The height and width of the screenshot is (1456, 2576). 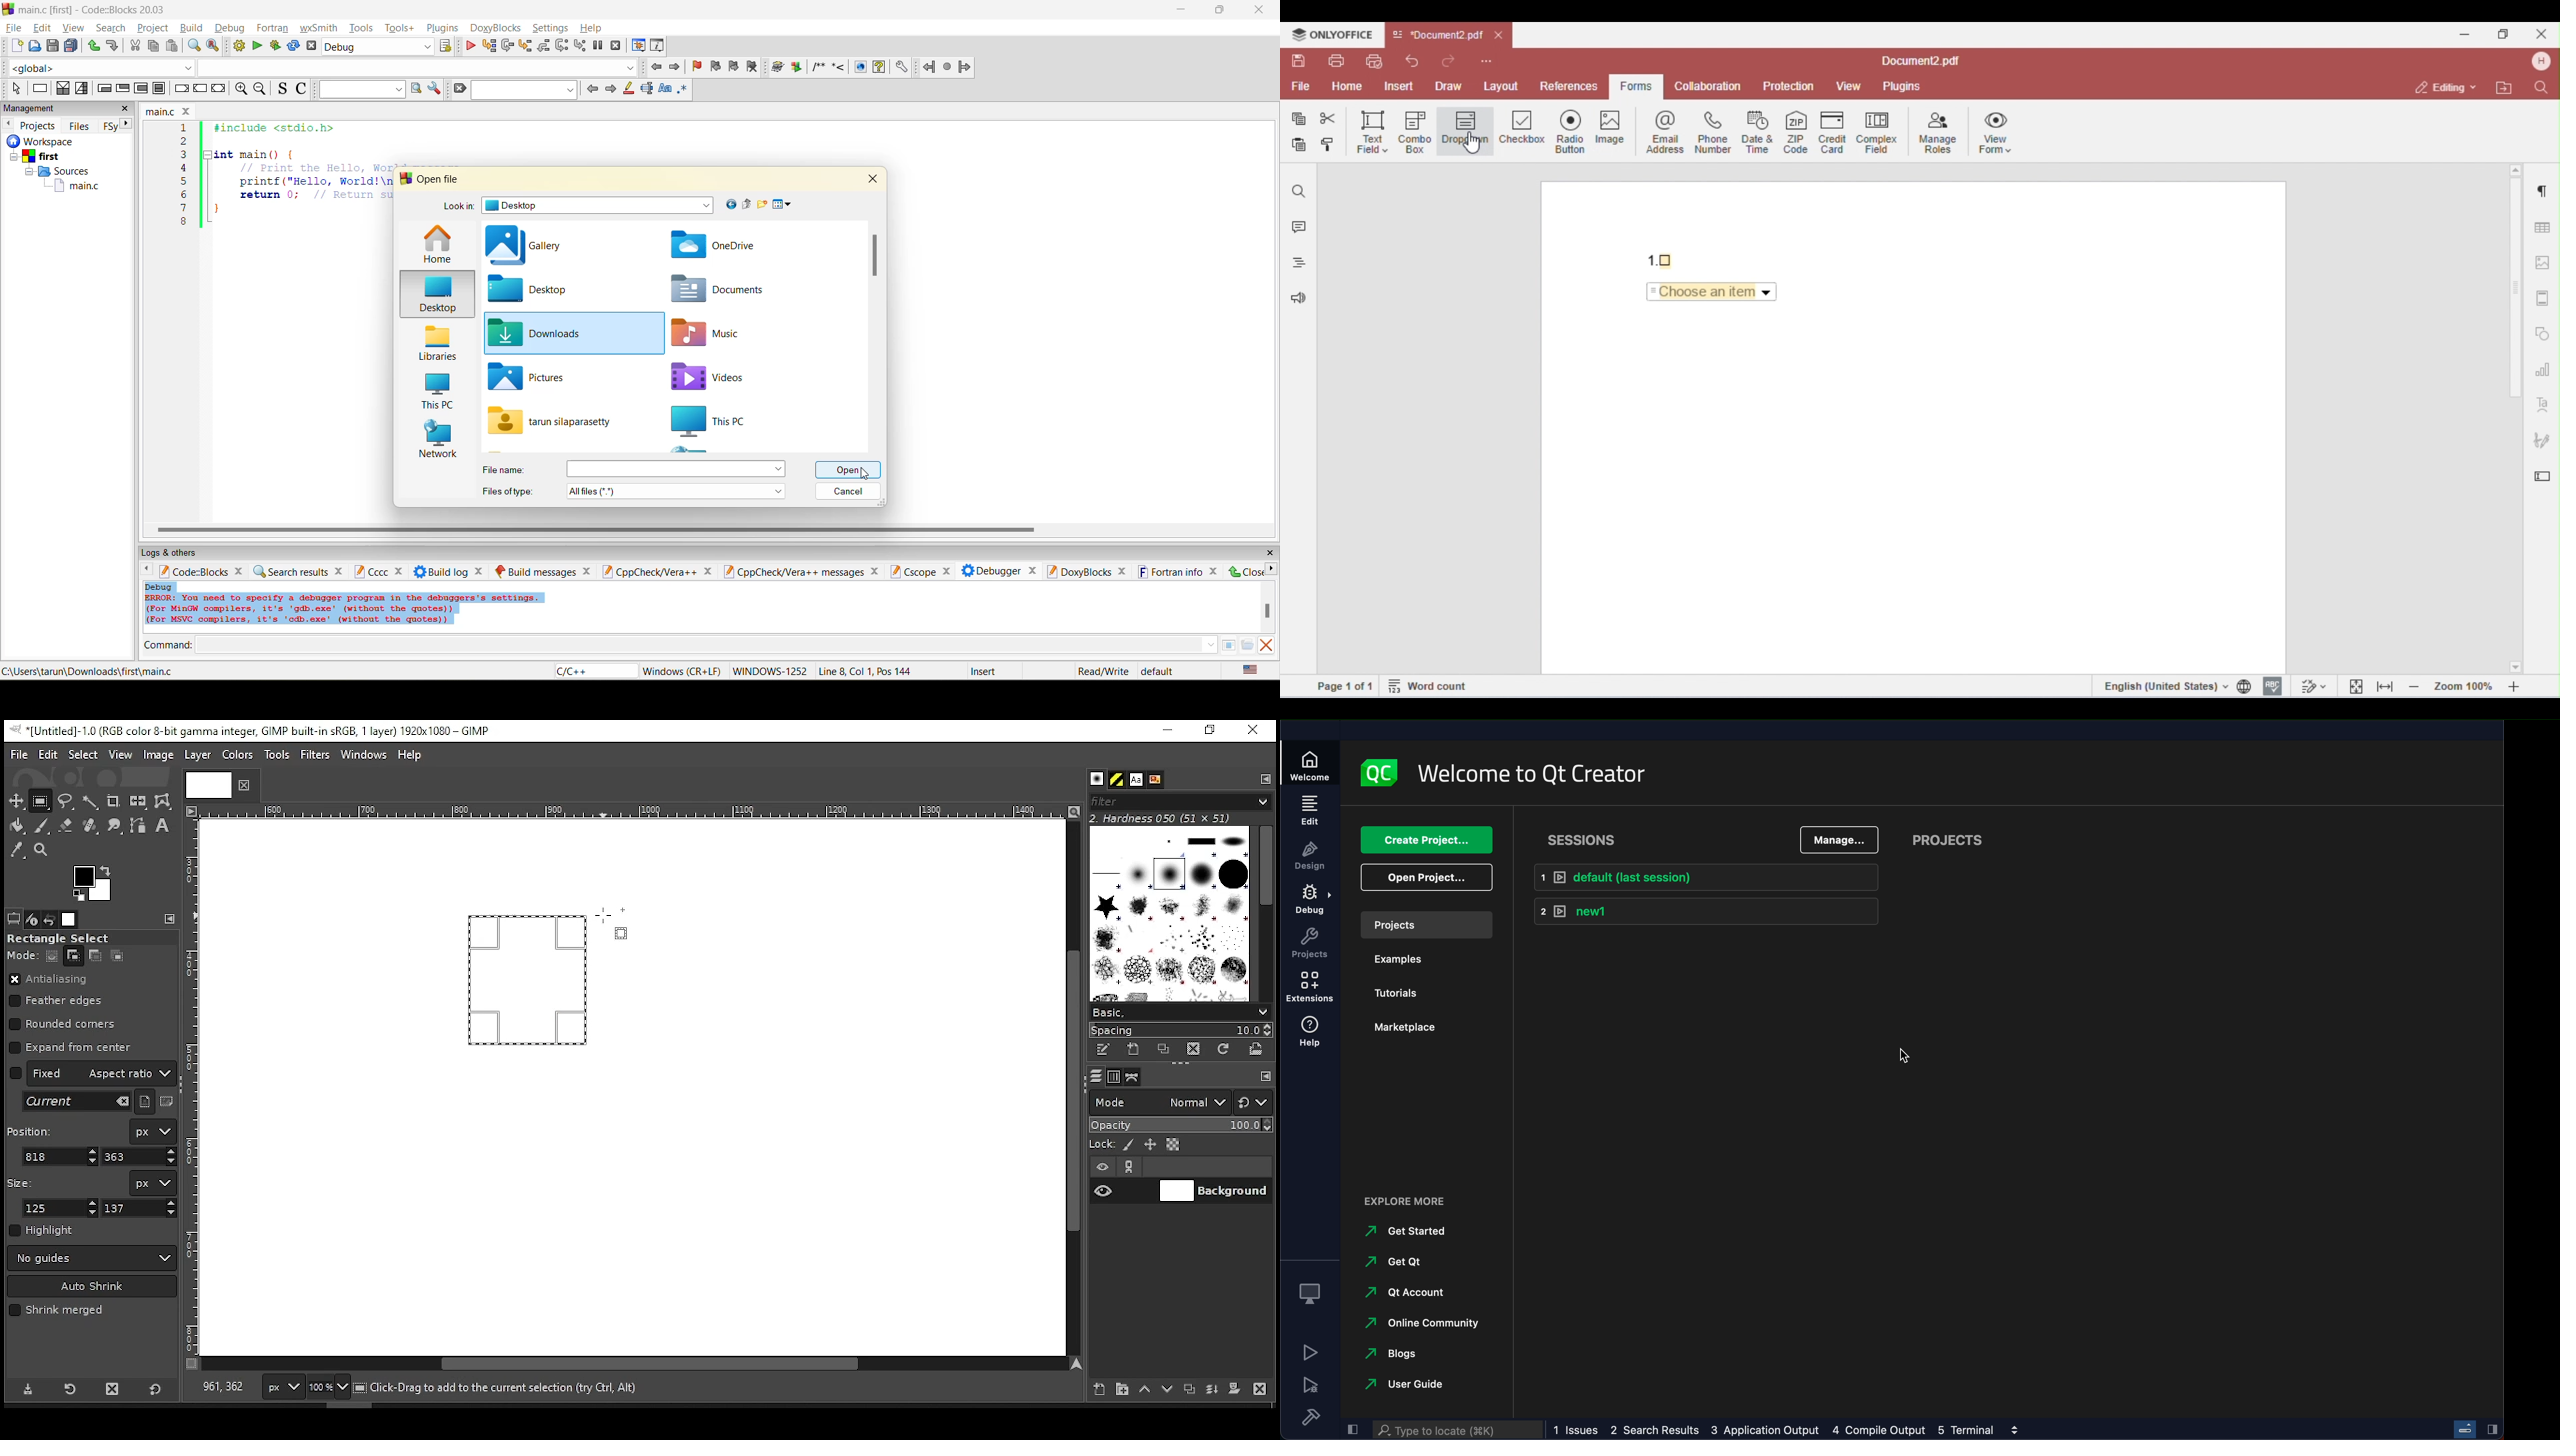 What do you see at coordinates (1351, 1431) in the screenshot?
I see `close slidebar` at bounding box center [1351, 1431].